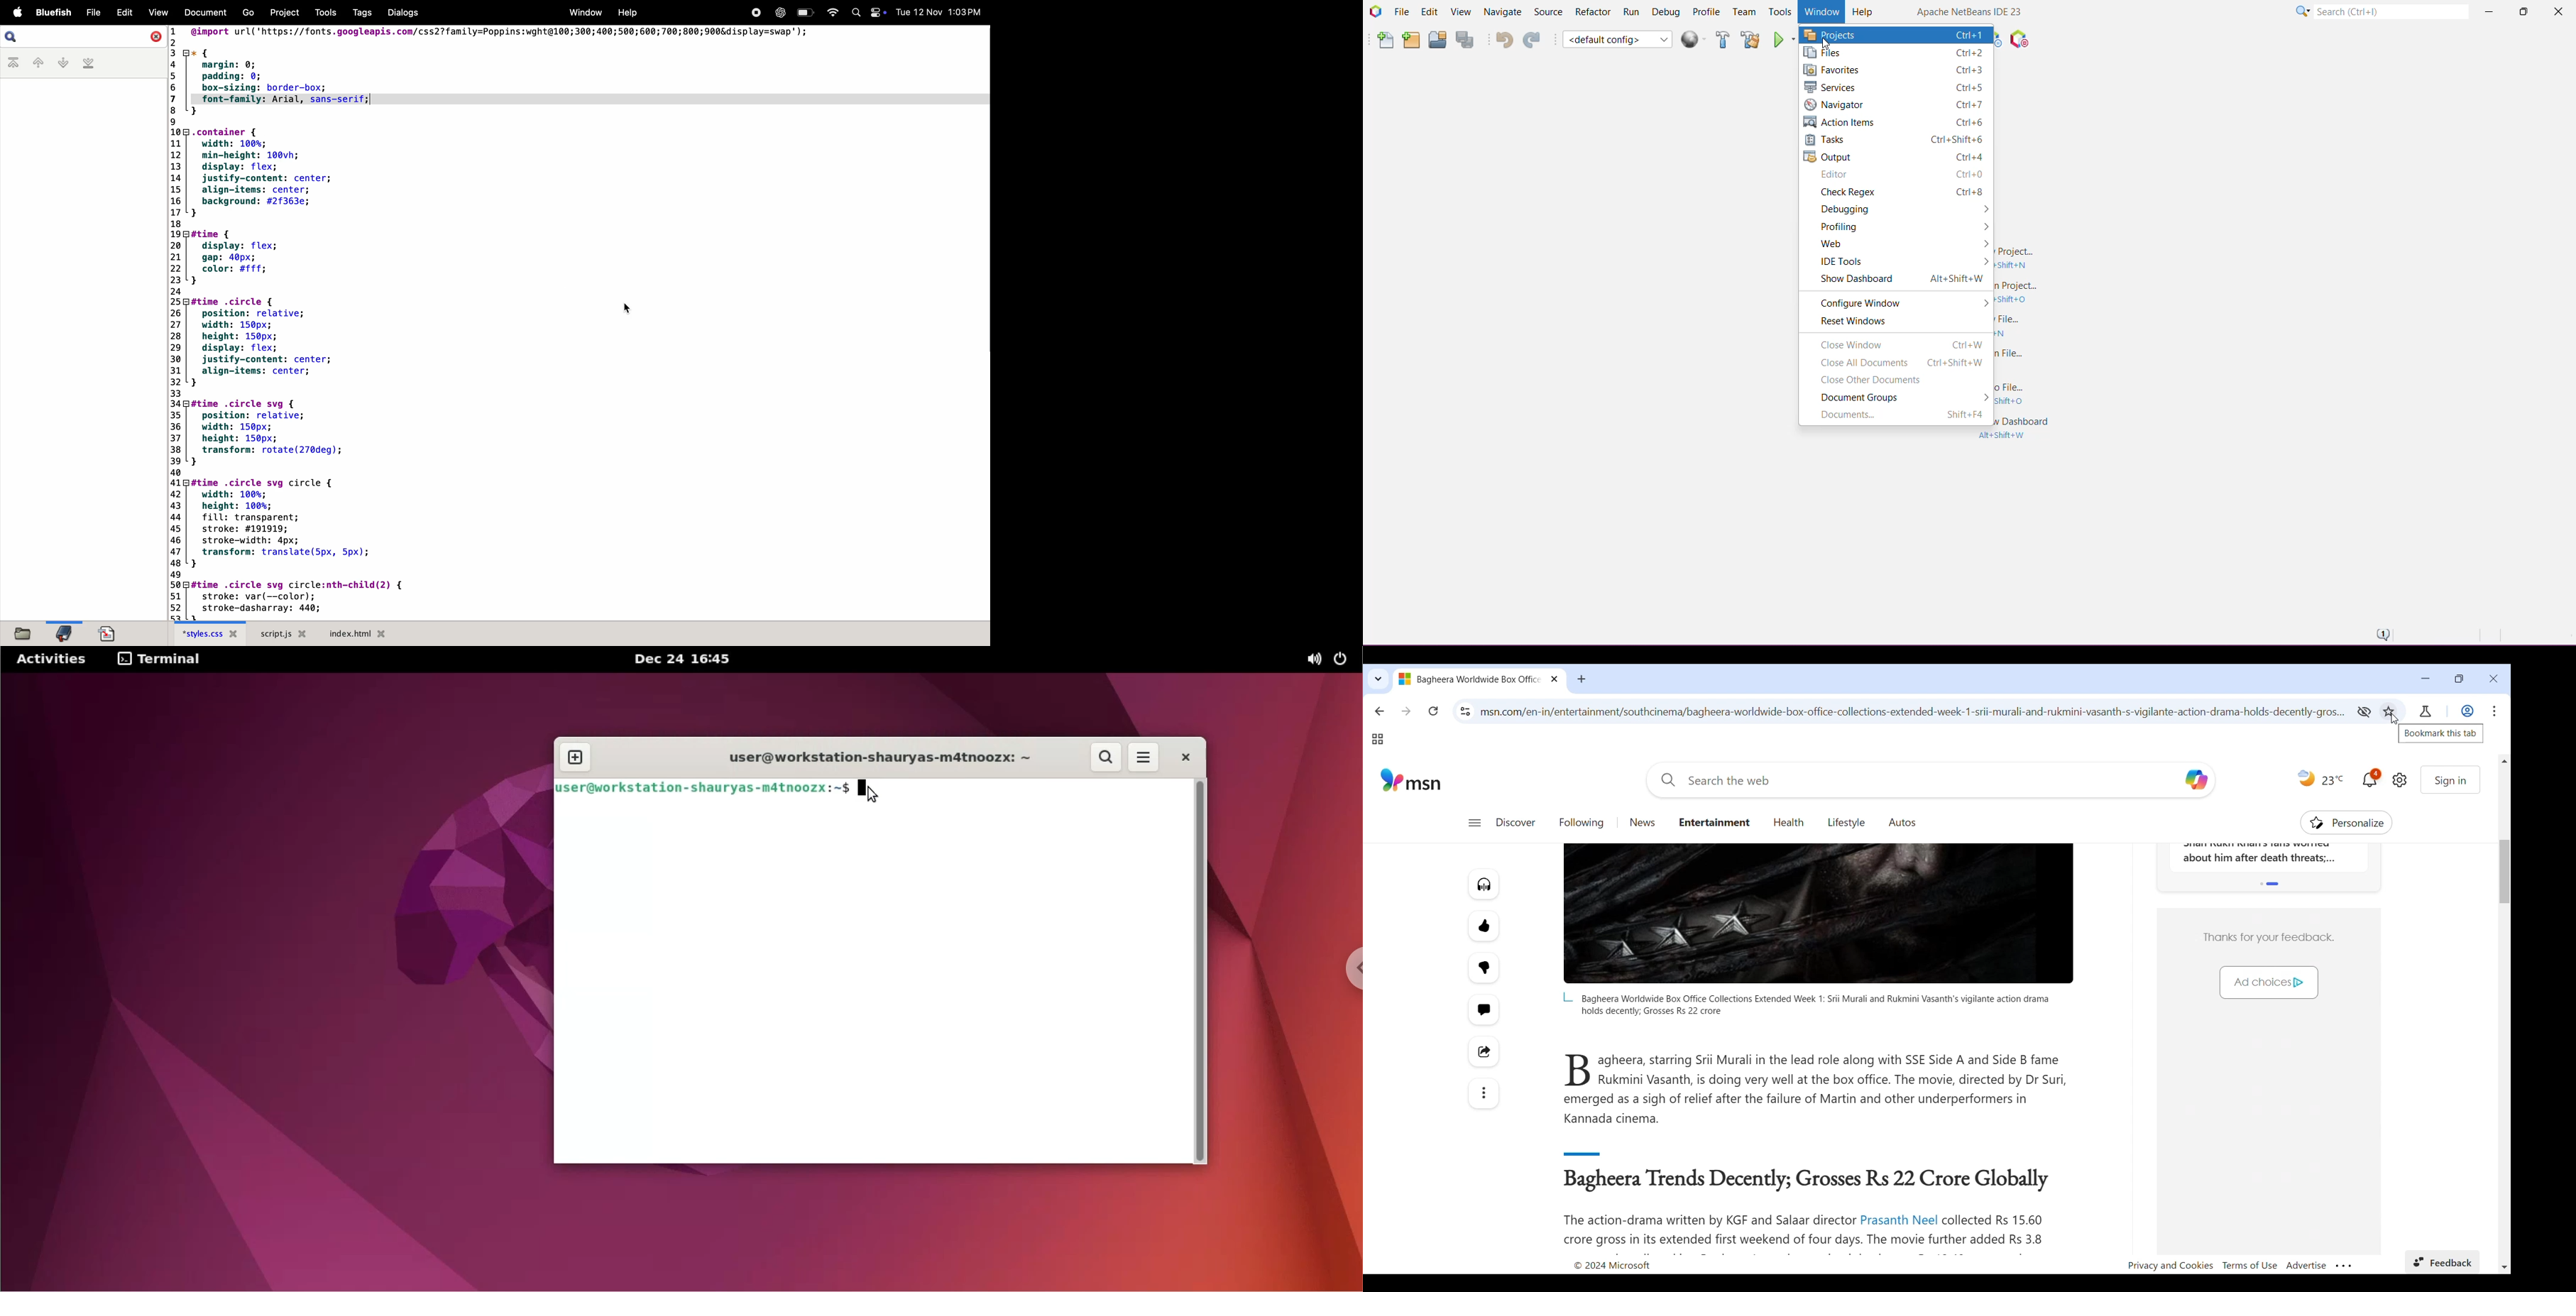 The image size is (2576, 1316). What do you see at coordinates (2382, 633) in the screenshot?
I see `Notifications` at bounding box center [2382, 633].